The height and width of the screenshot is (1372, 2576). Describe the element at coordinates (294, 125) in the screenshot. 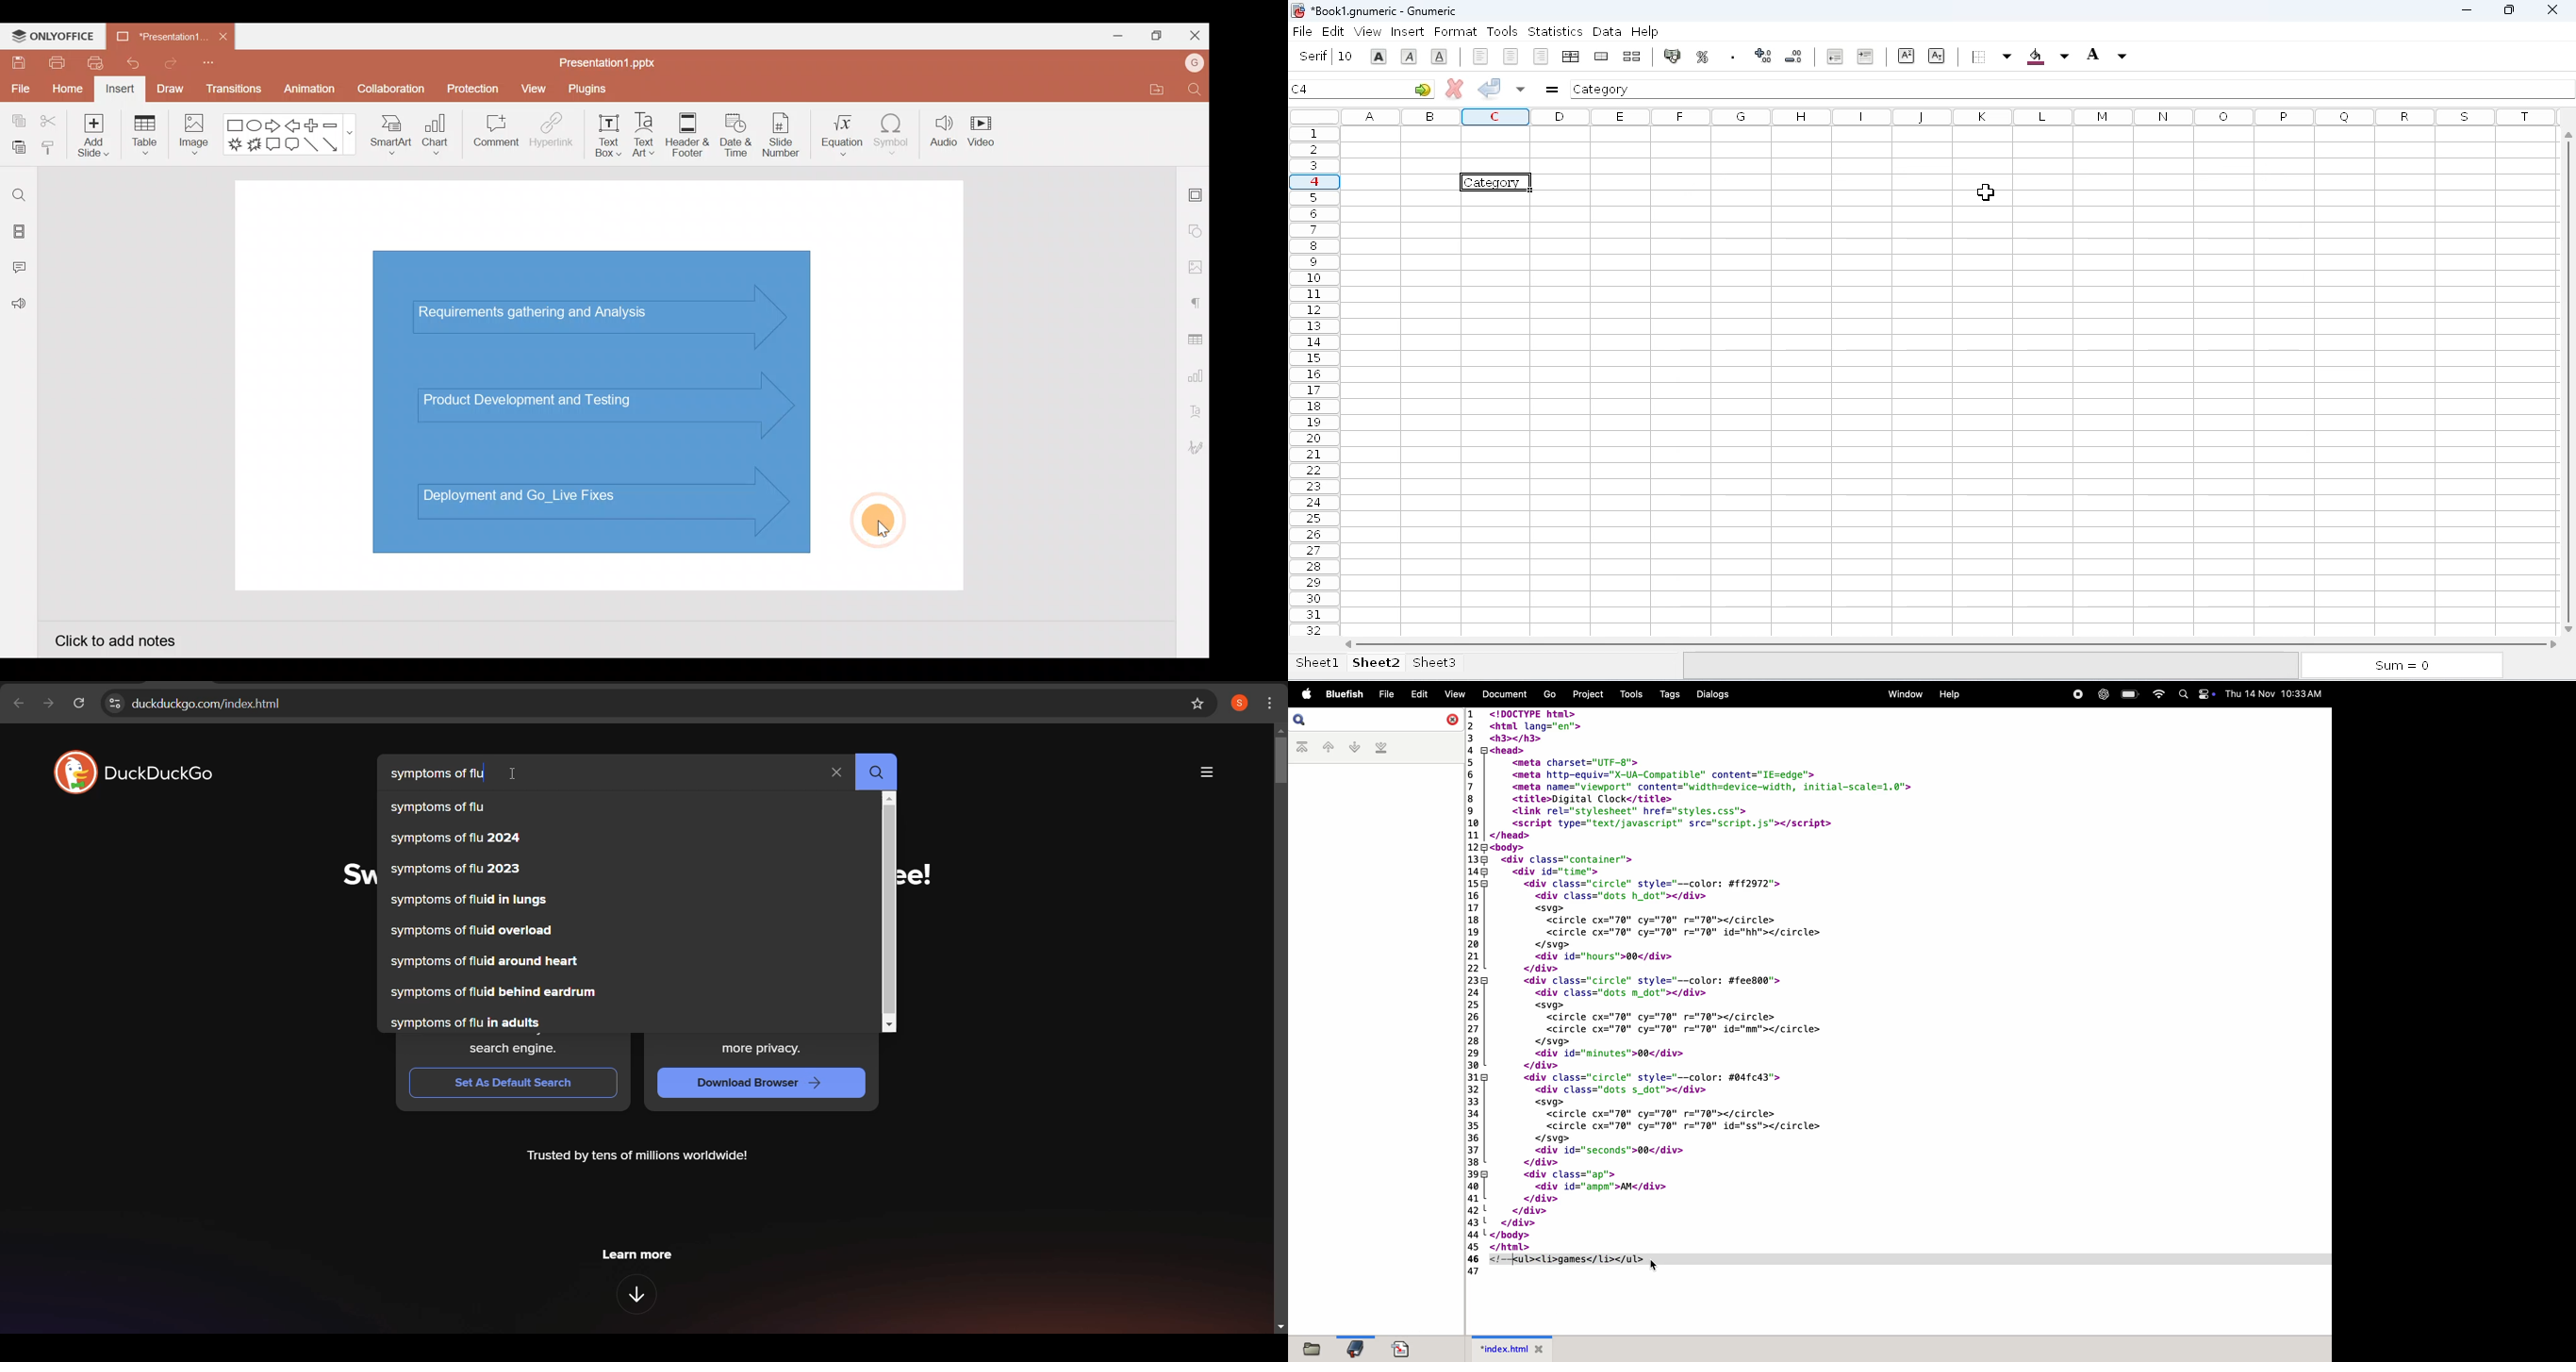

I see `Left arrow` at that location.